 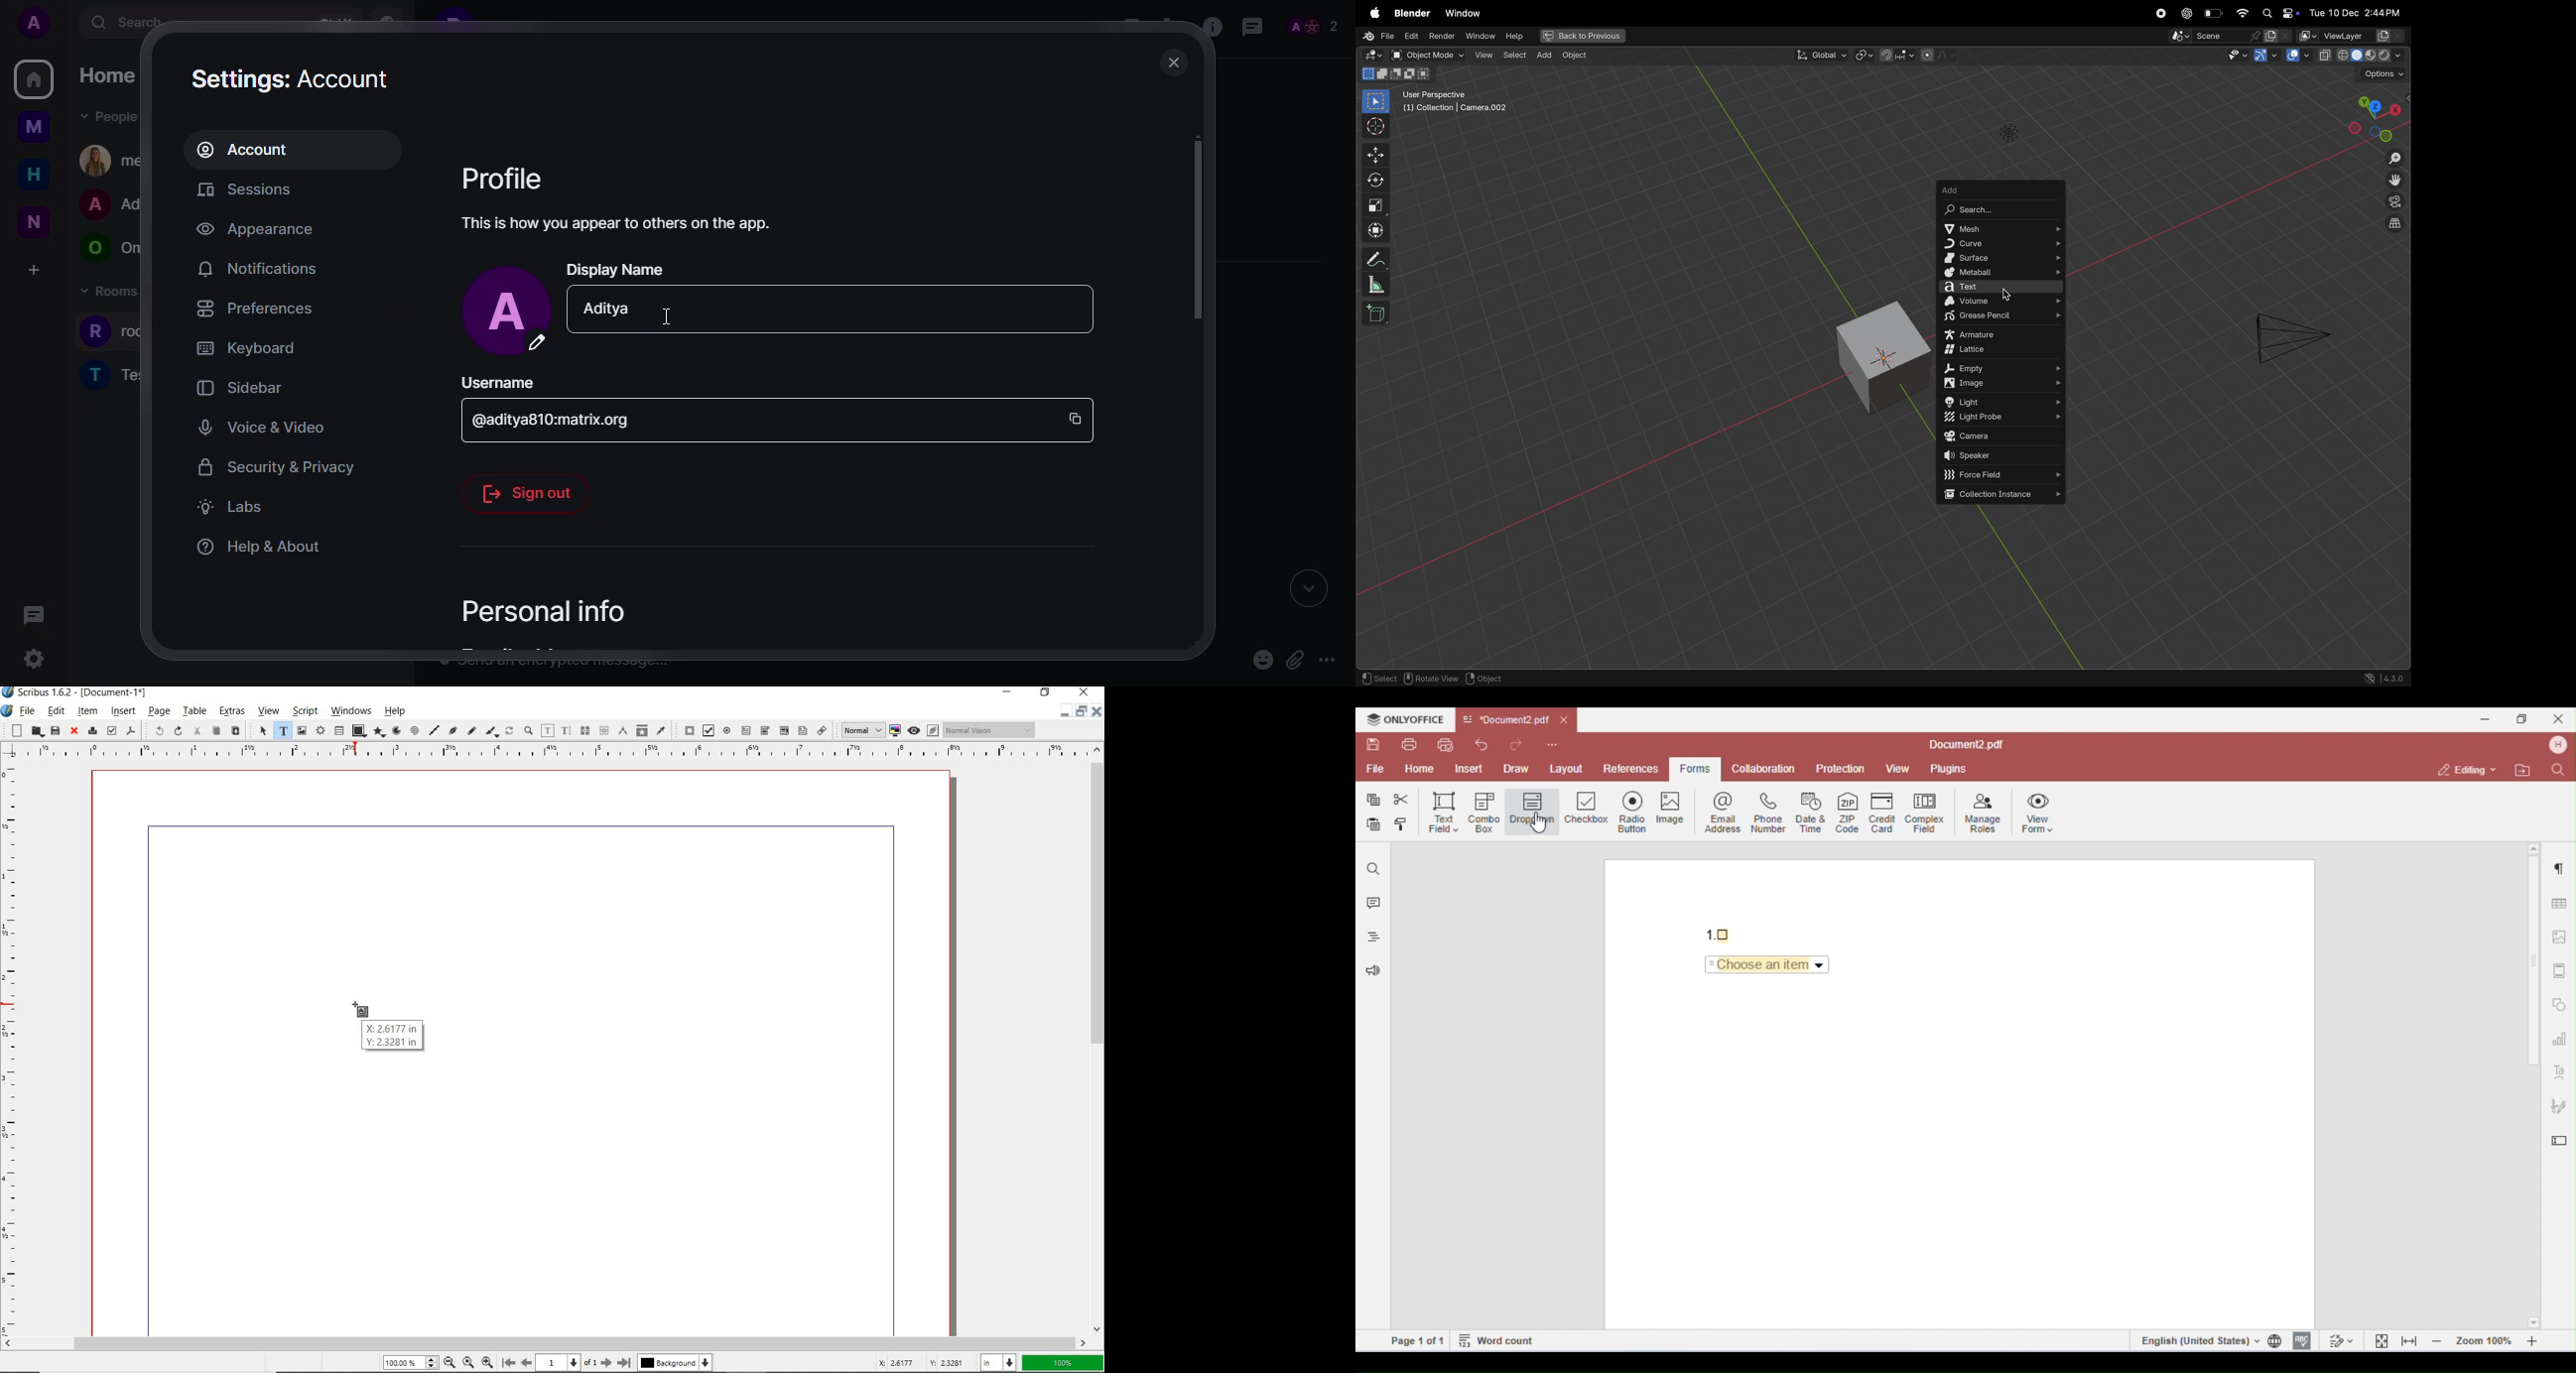 What do you see at coordinates (604, 731) in the screenshot?
I see `unlink text frames` at bounding box center [604, 731].